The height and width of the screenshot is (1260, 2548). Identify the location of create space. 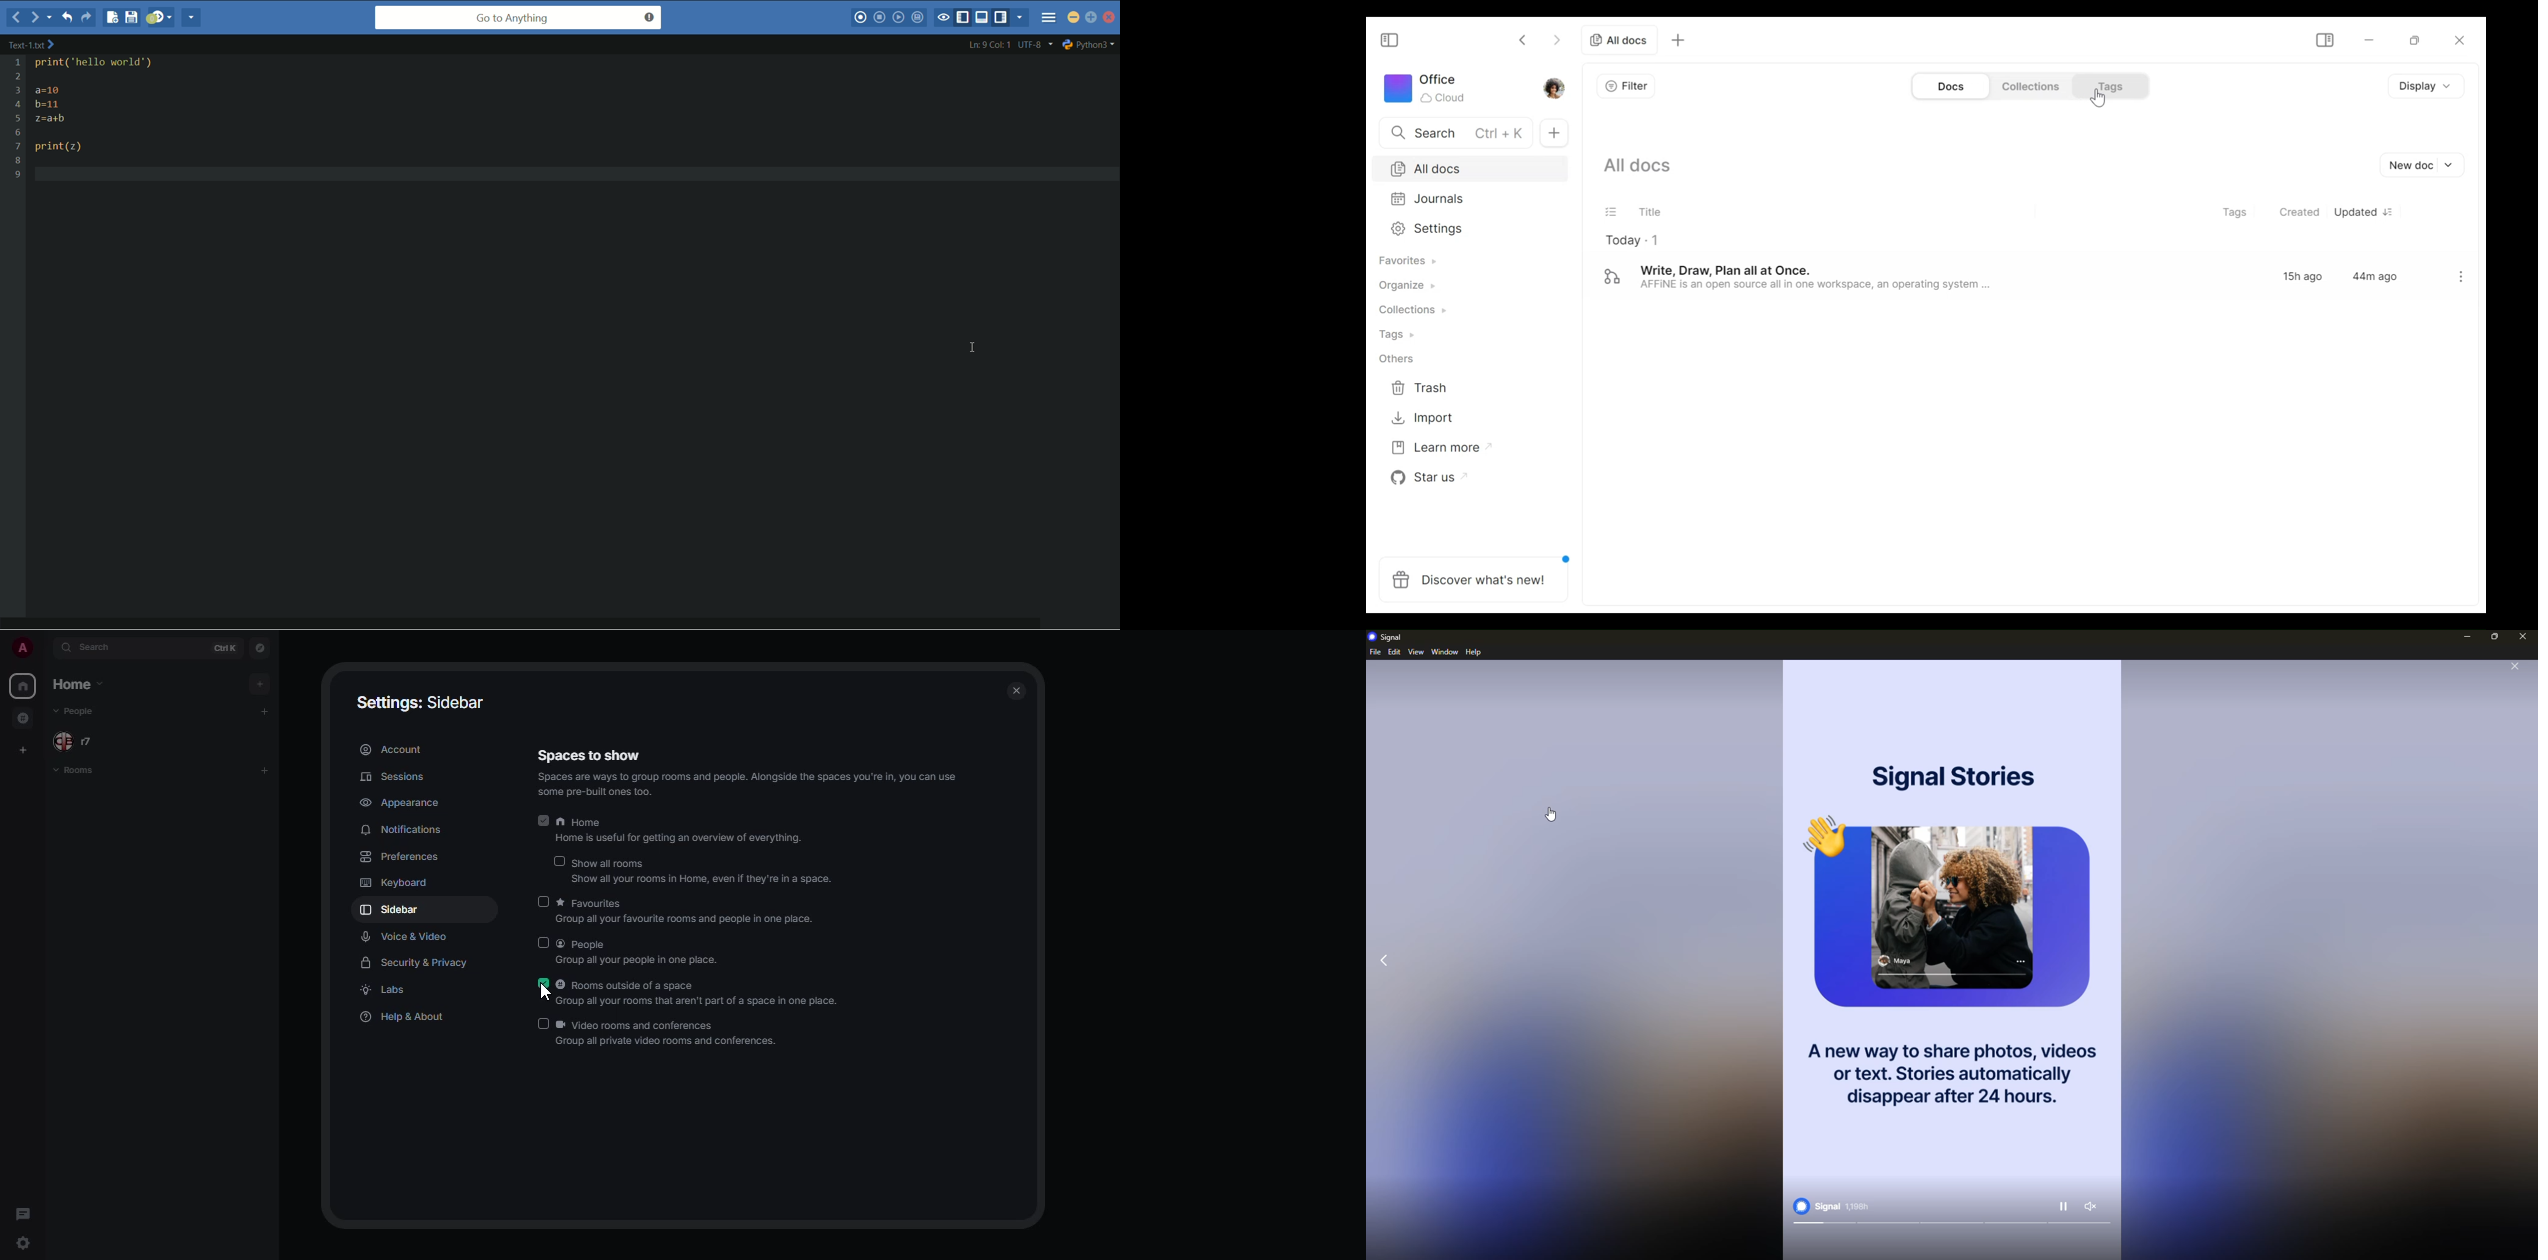
(22, 751).